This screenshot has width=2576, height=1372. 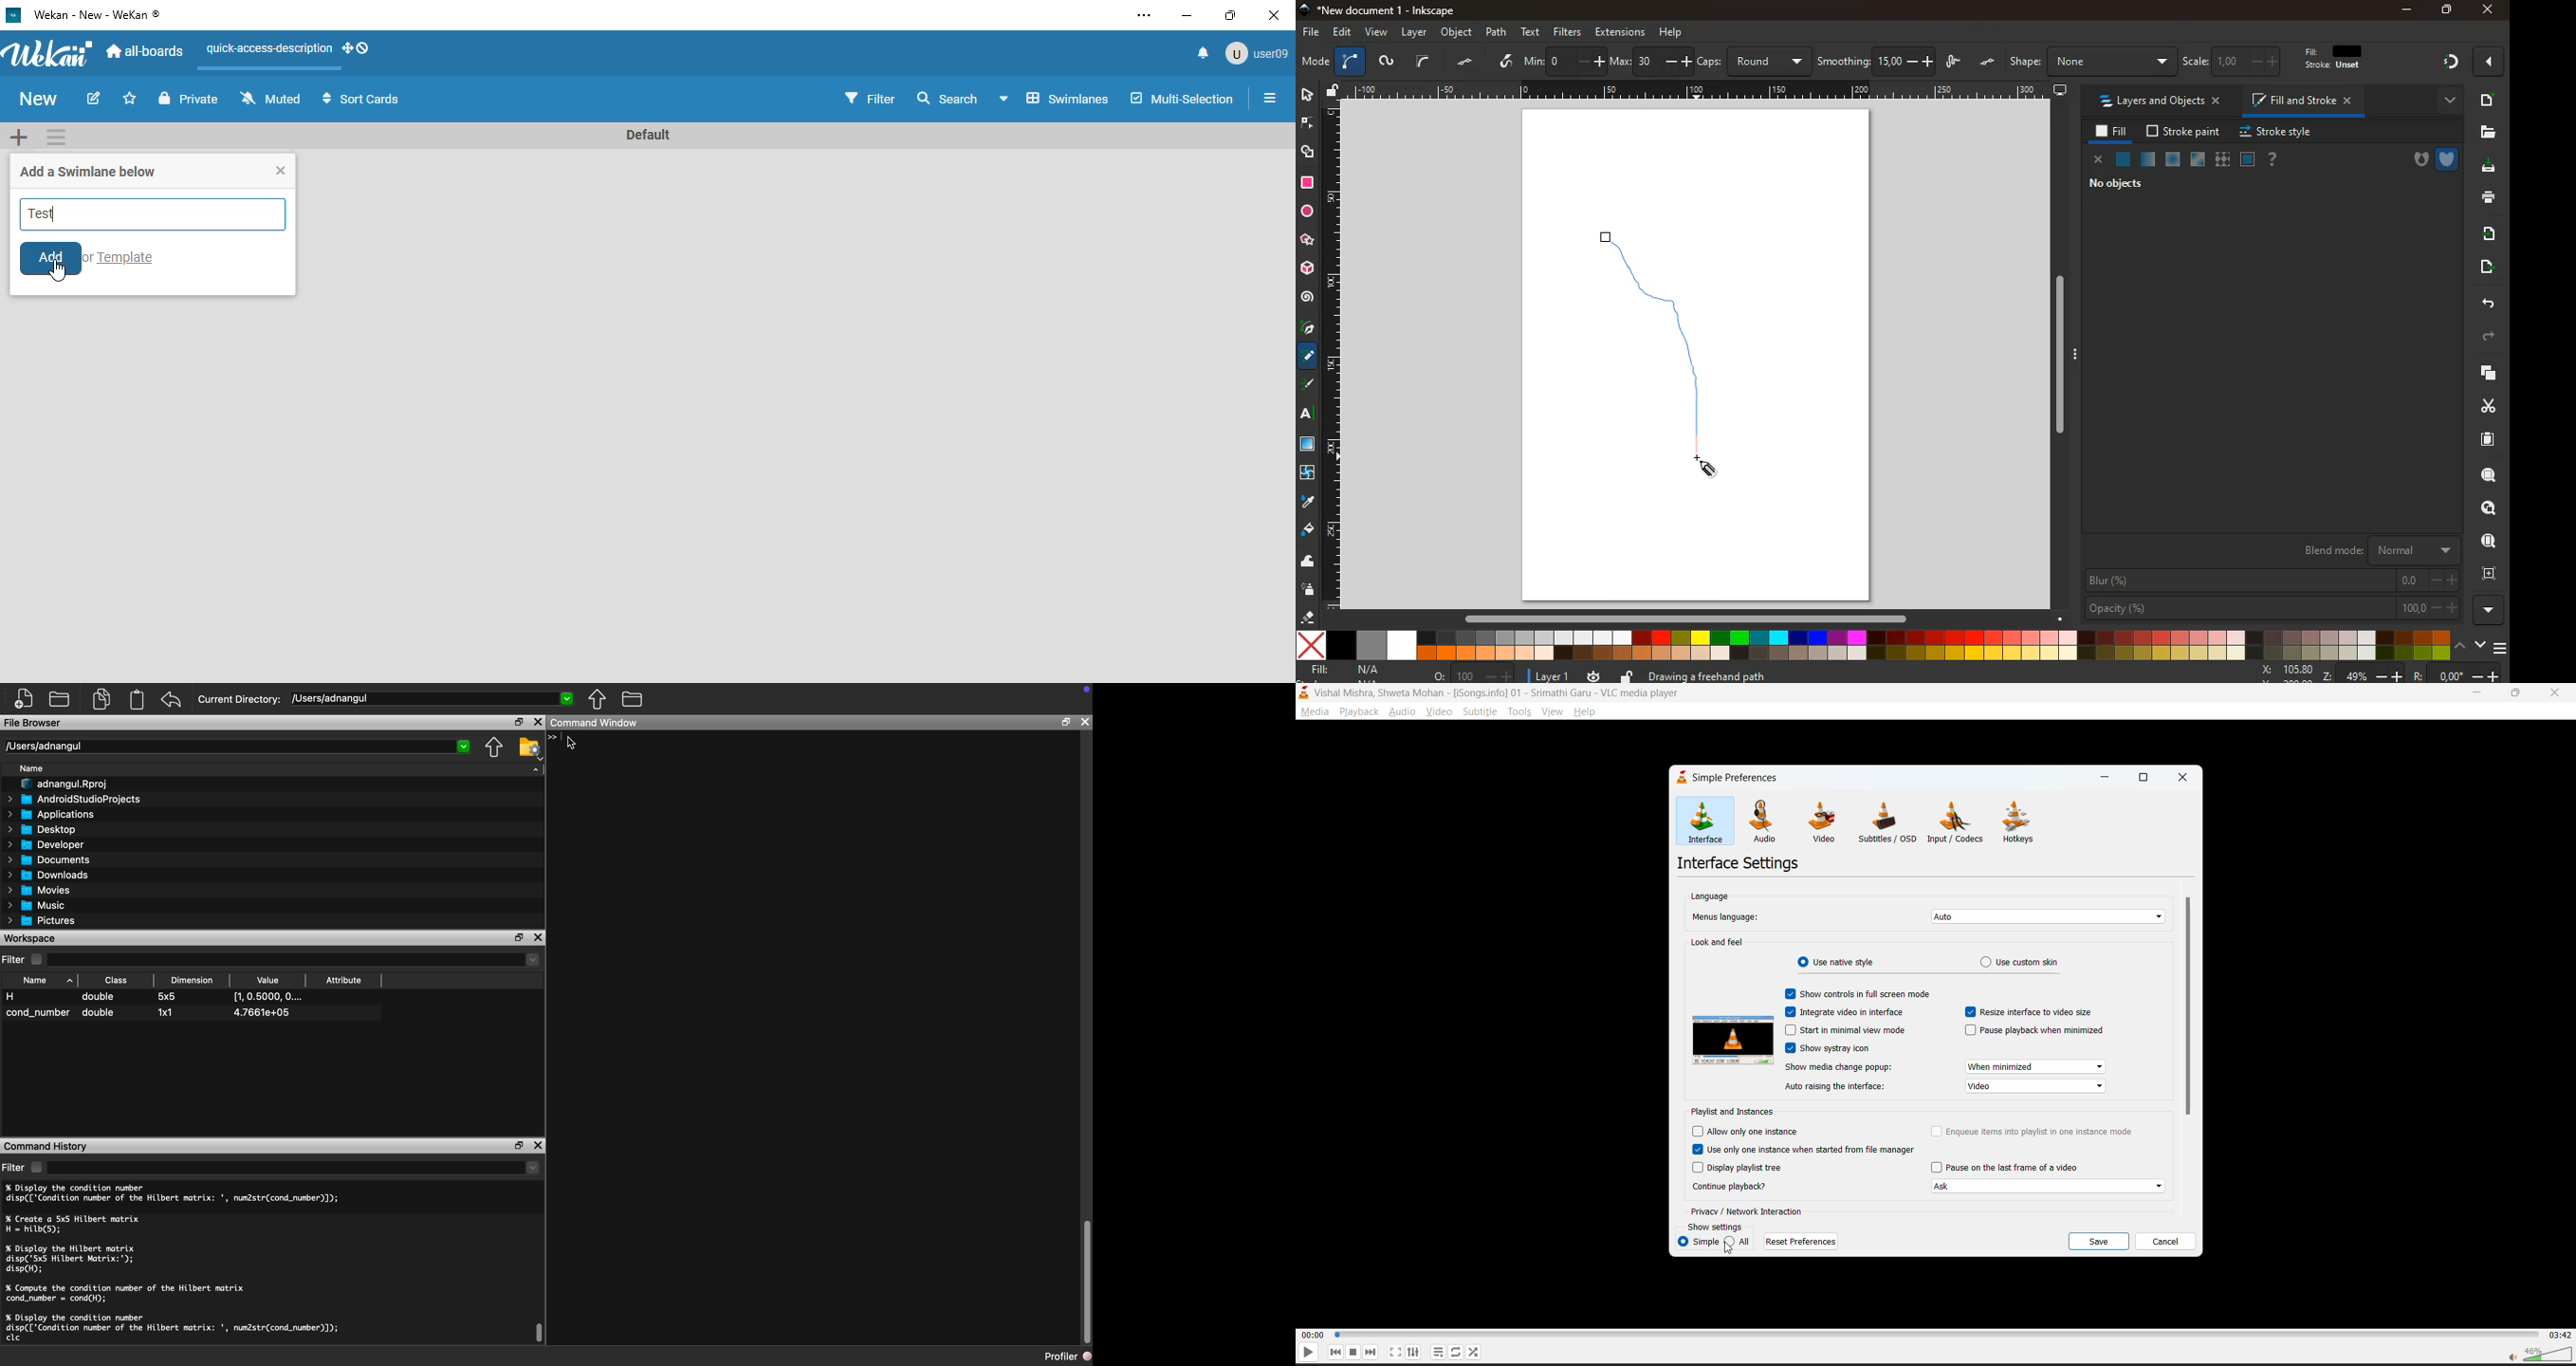 What do you see at coordinates (1360, 712) in the screenshot?
I see `playback` at bounding box center [1360, 712].